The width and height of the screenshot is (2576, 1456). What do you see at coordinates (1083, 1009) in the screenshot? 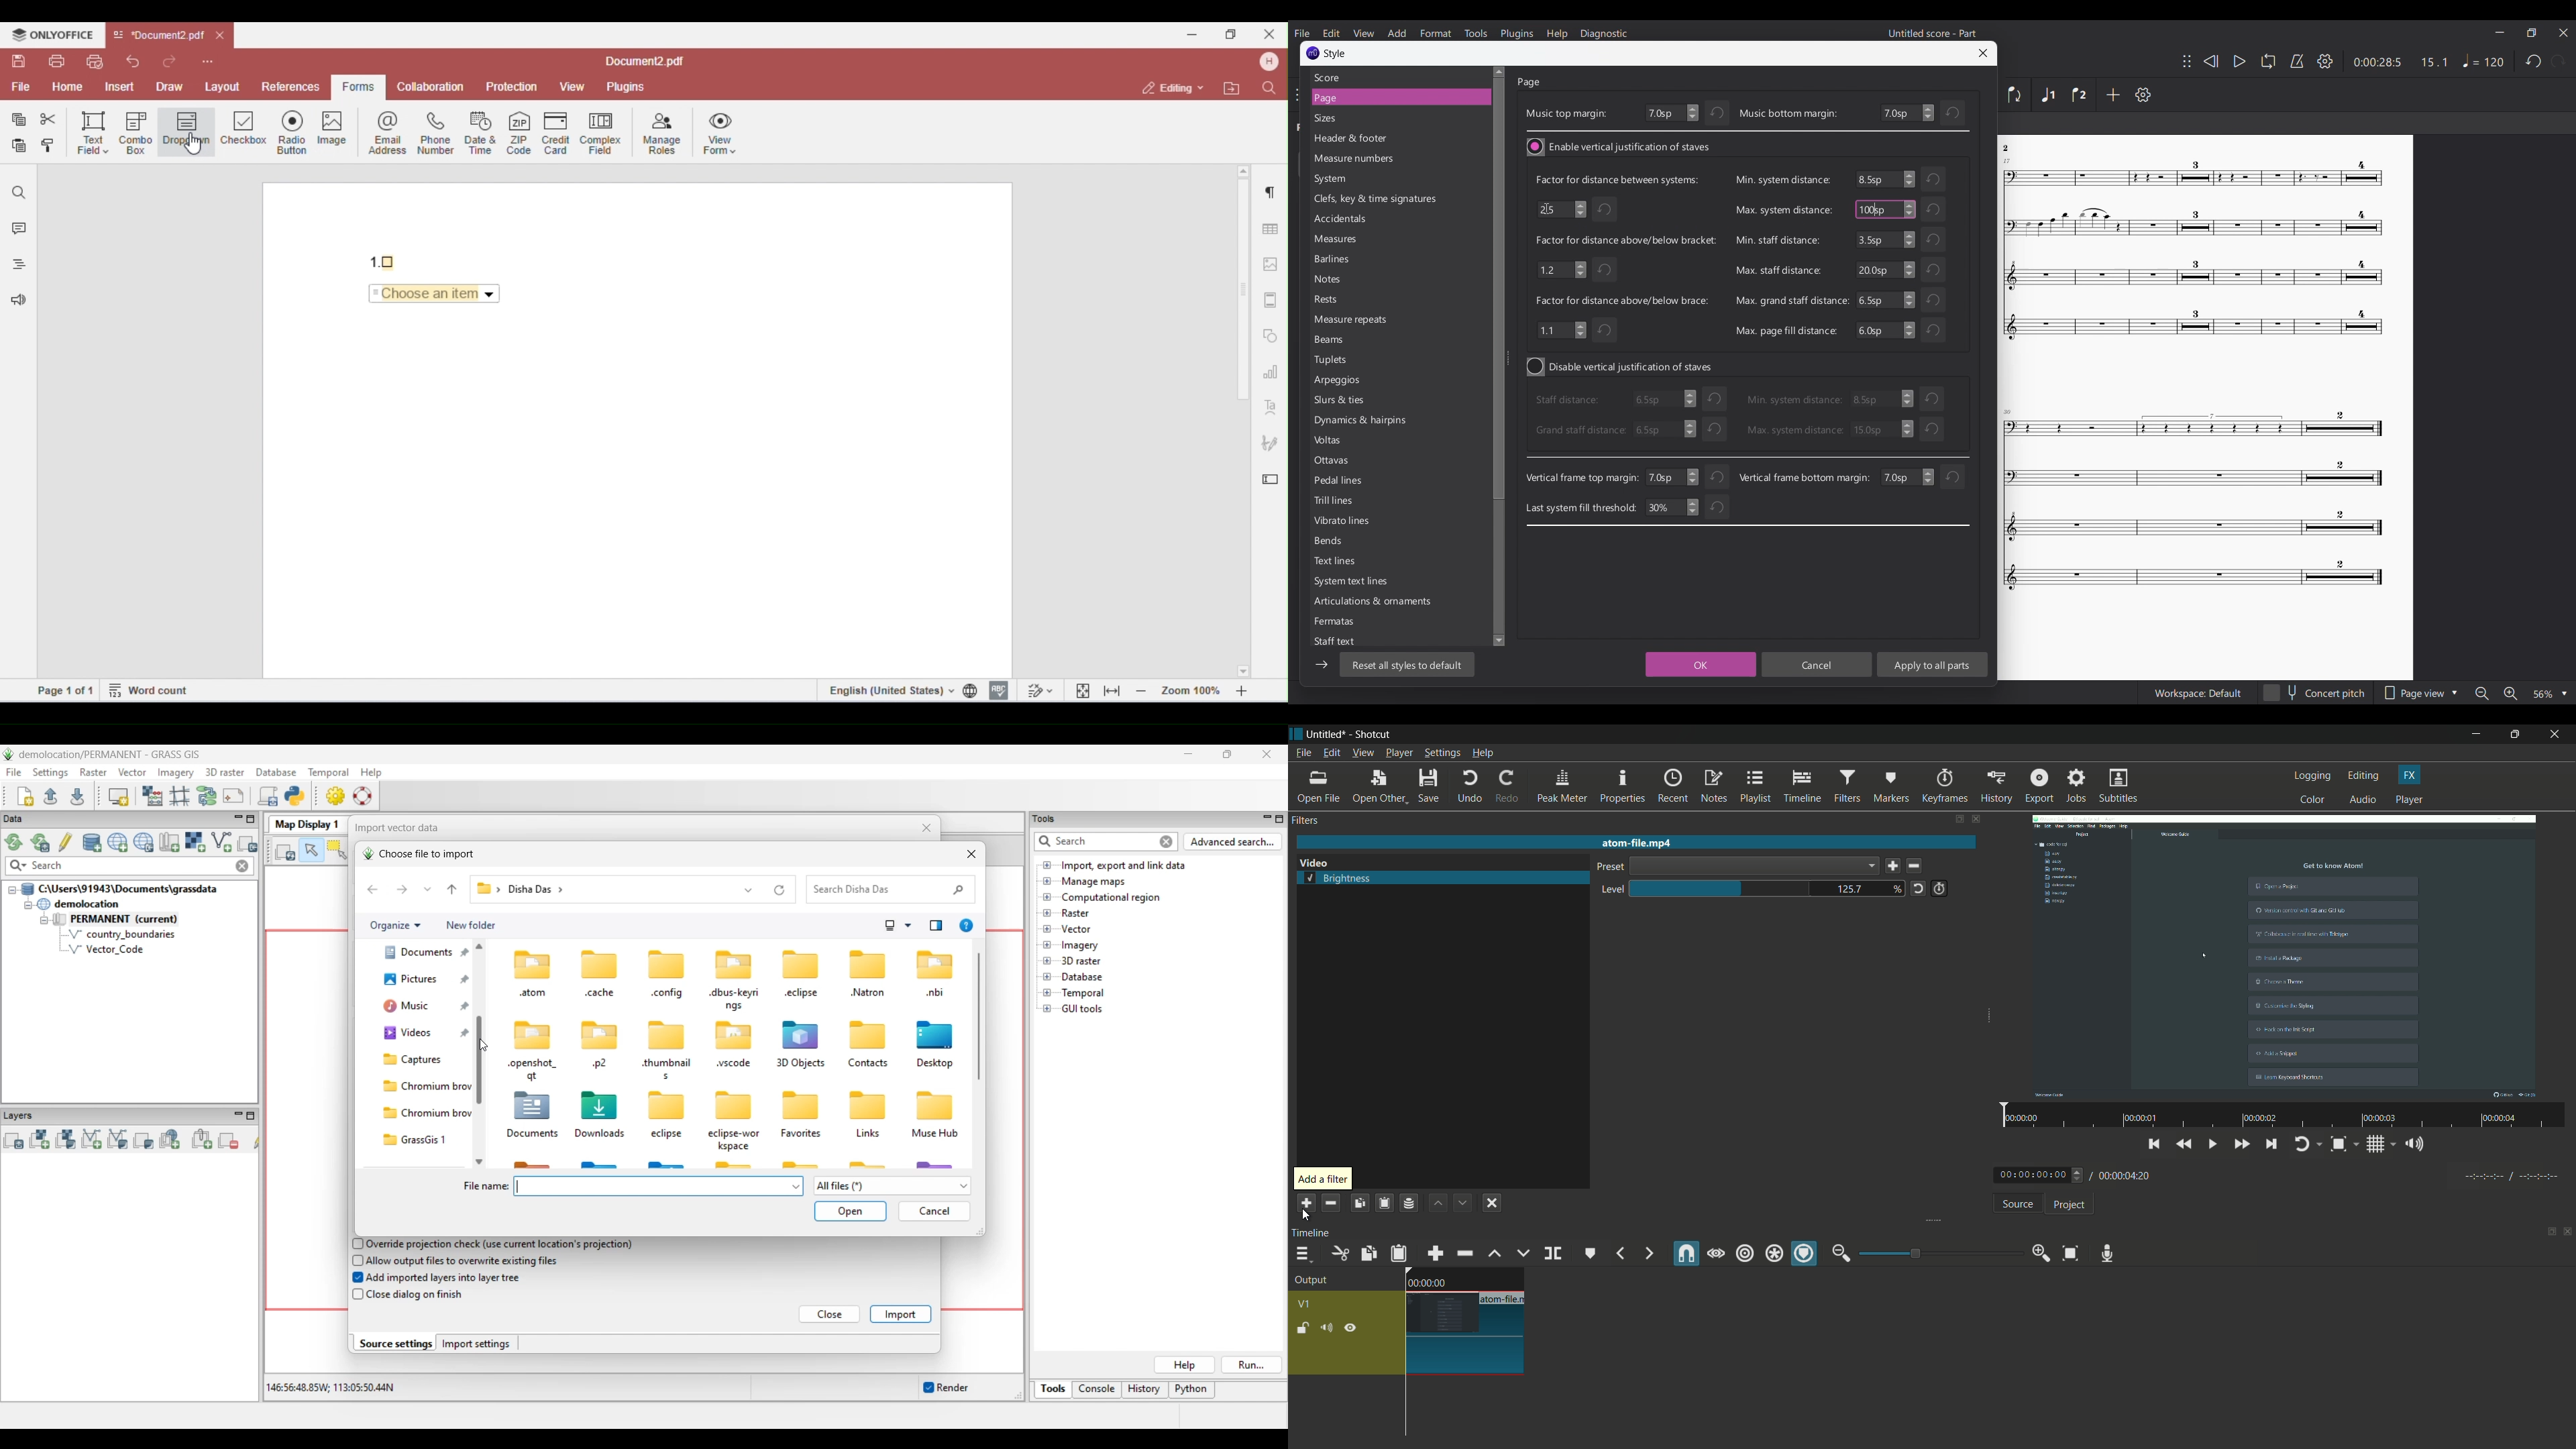
I see `Double click to see files under GUI tools` at bounding box center [1083, 1009].